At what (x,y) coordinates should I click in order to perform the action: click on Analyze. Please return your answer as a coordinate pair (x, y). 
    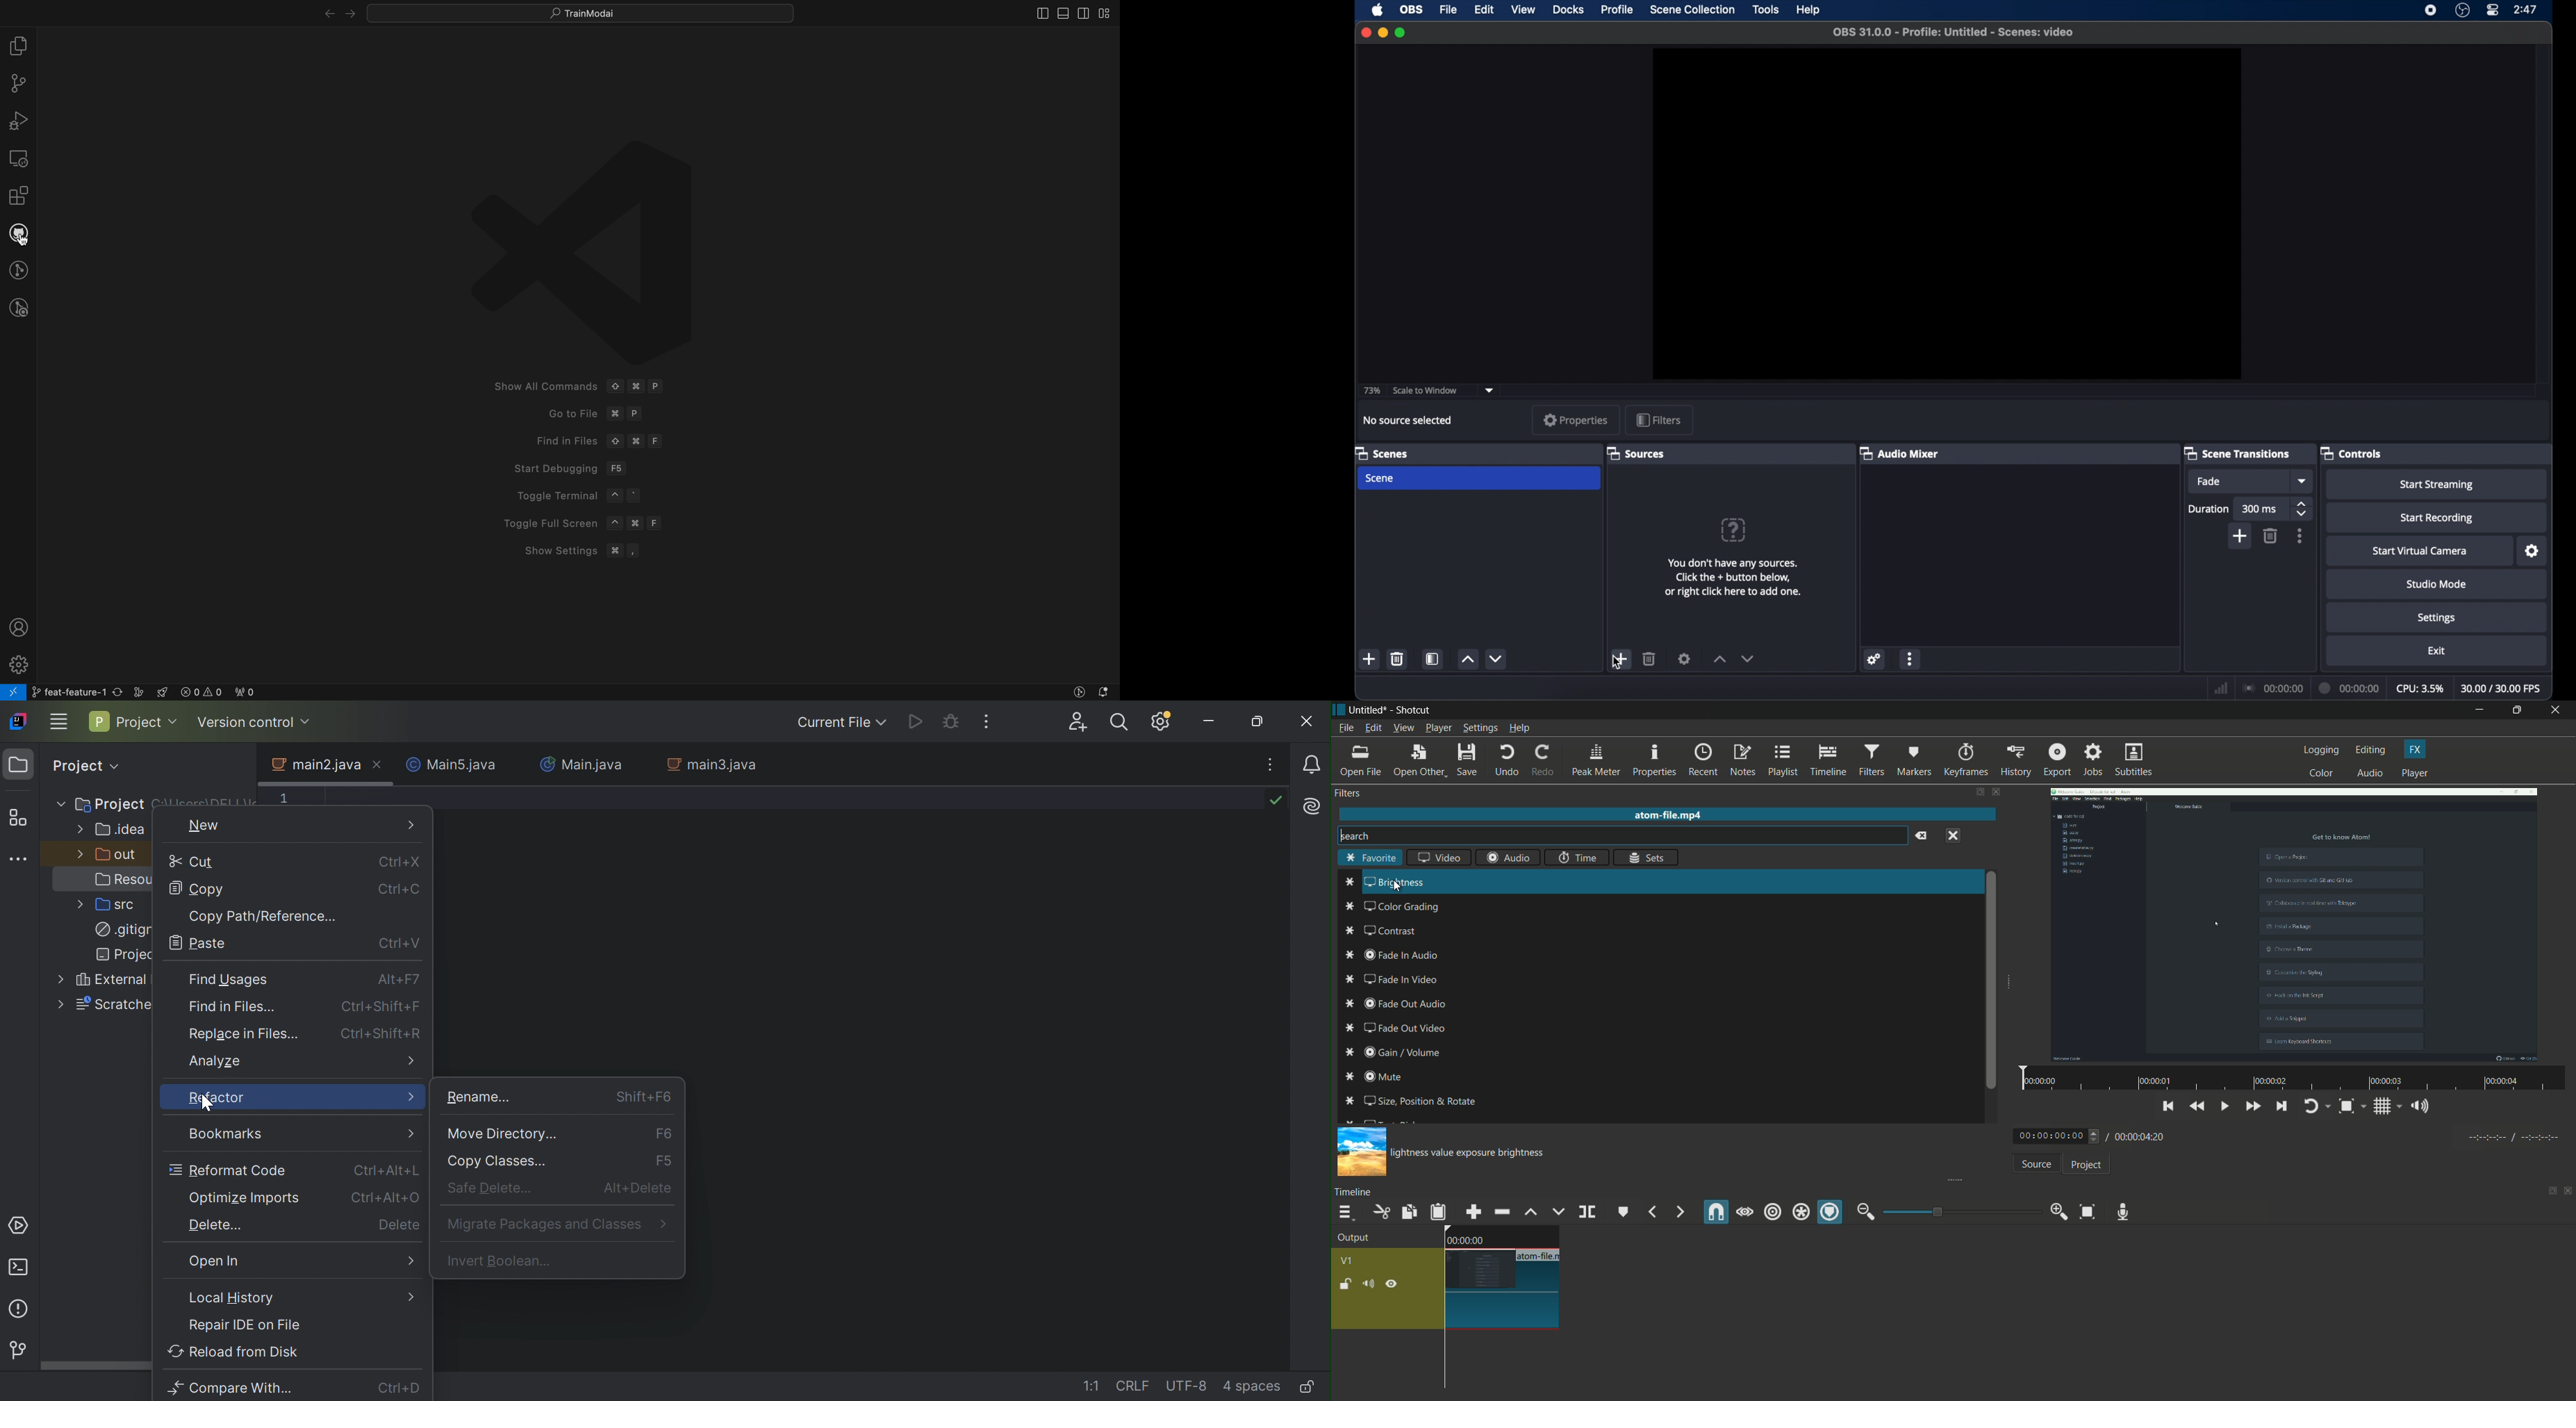
    Looking at the image, I should click on (215, 1063).